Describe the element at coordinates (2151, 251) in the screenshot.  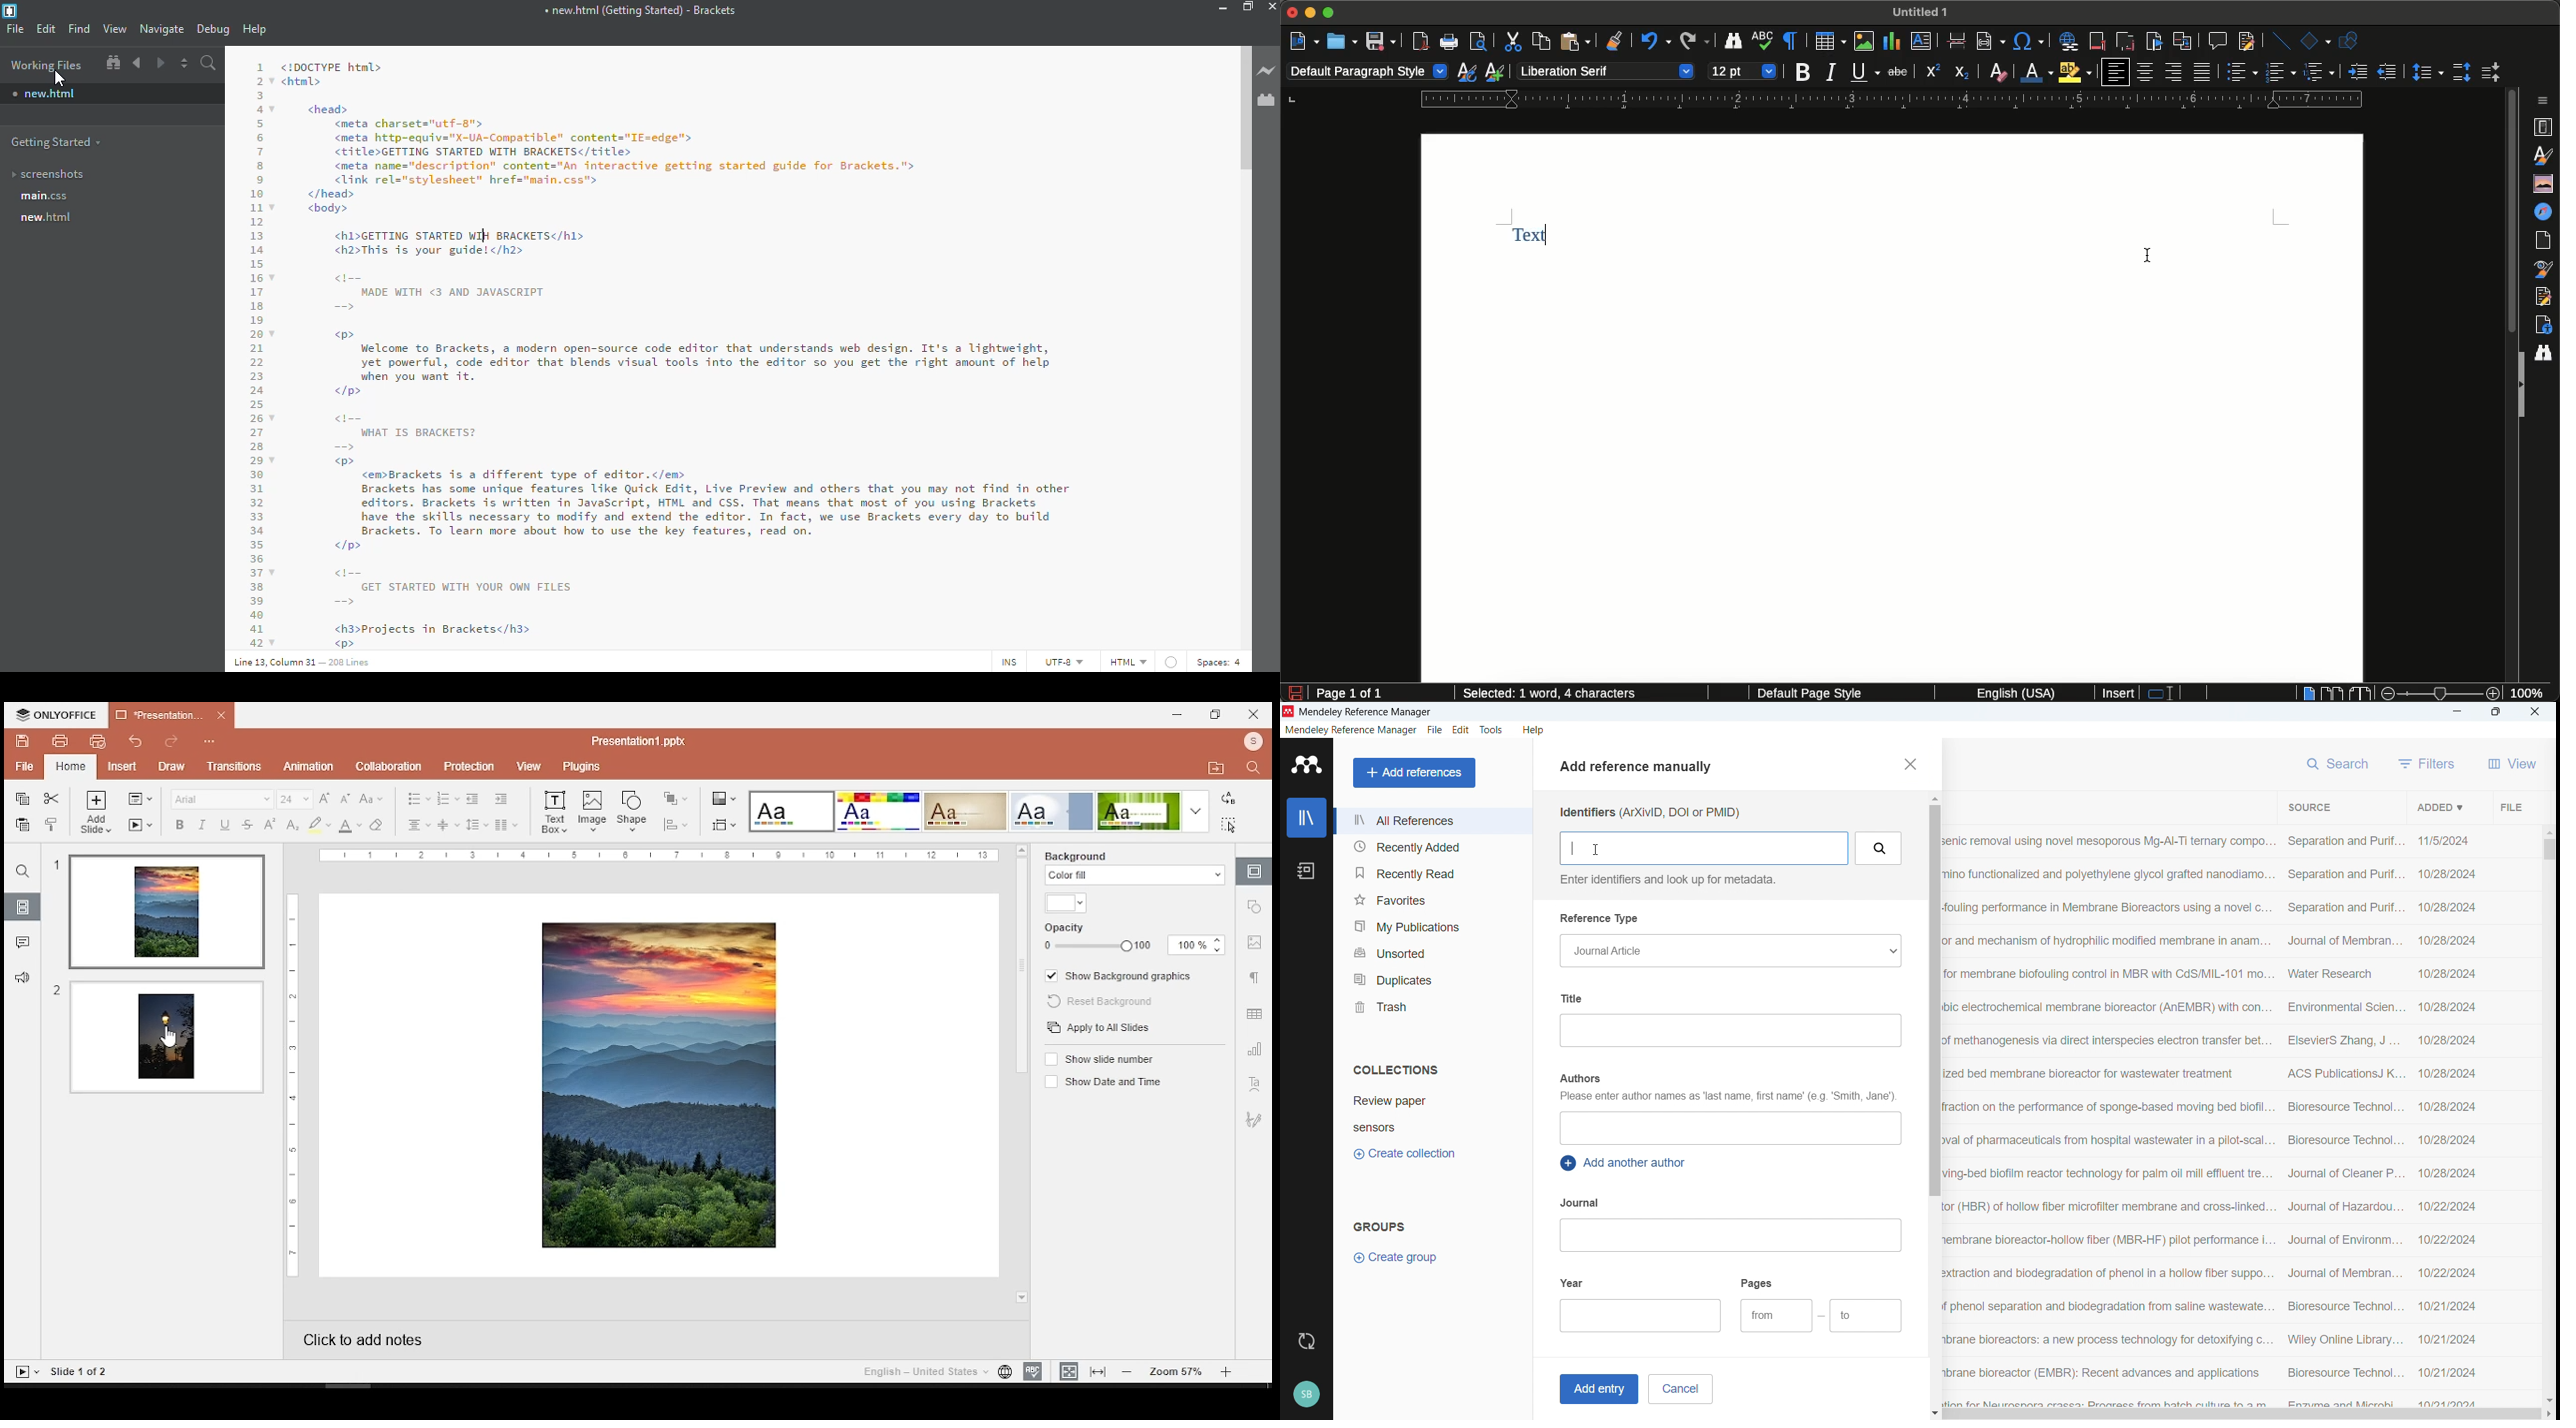
I see `Cursor on page for clicking` at that location.